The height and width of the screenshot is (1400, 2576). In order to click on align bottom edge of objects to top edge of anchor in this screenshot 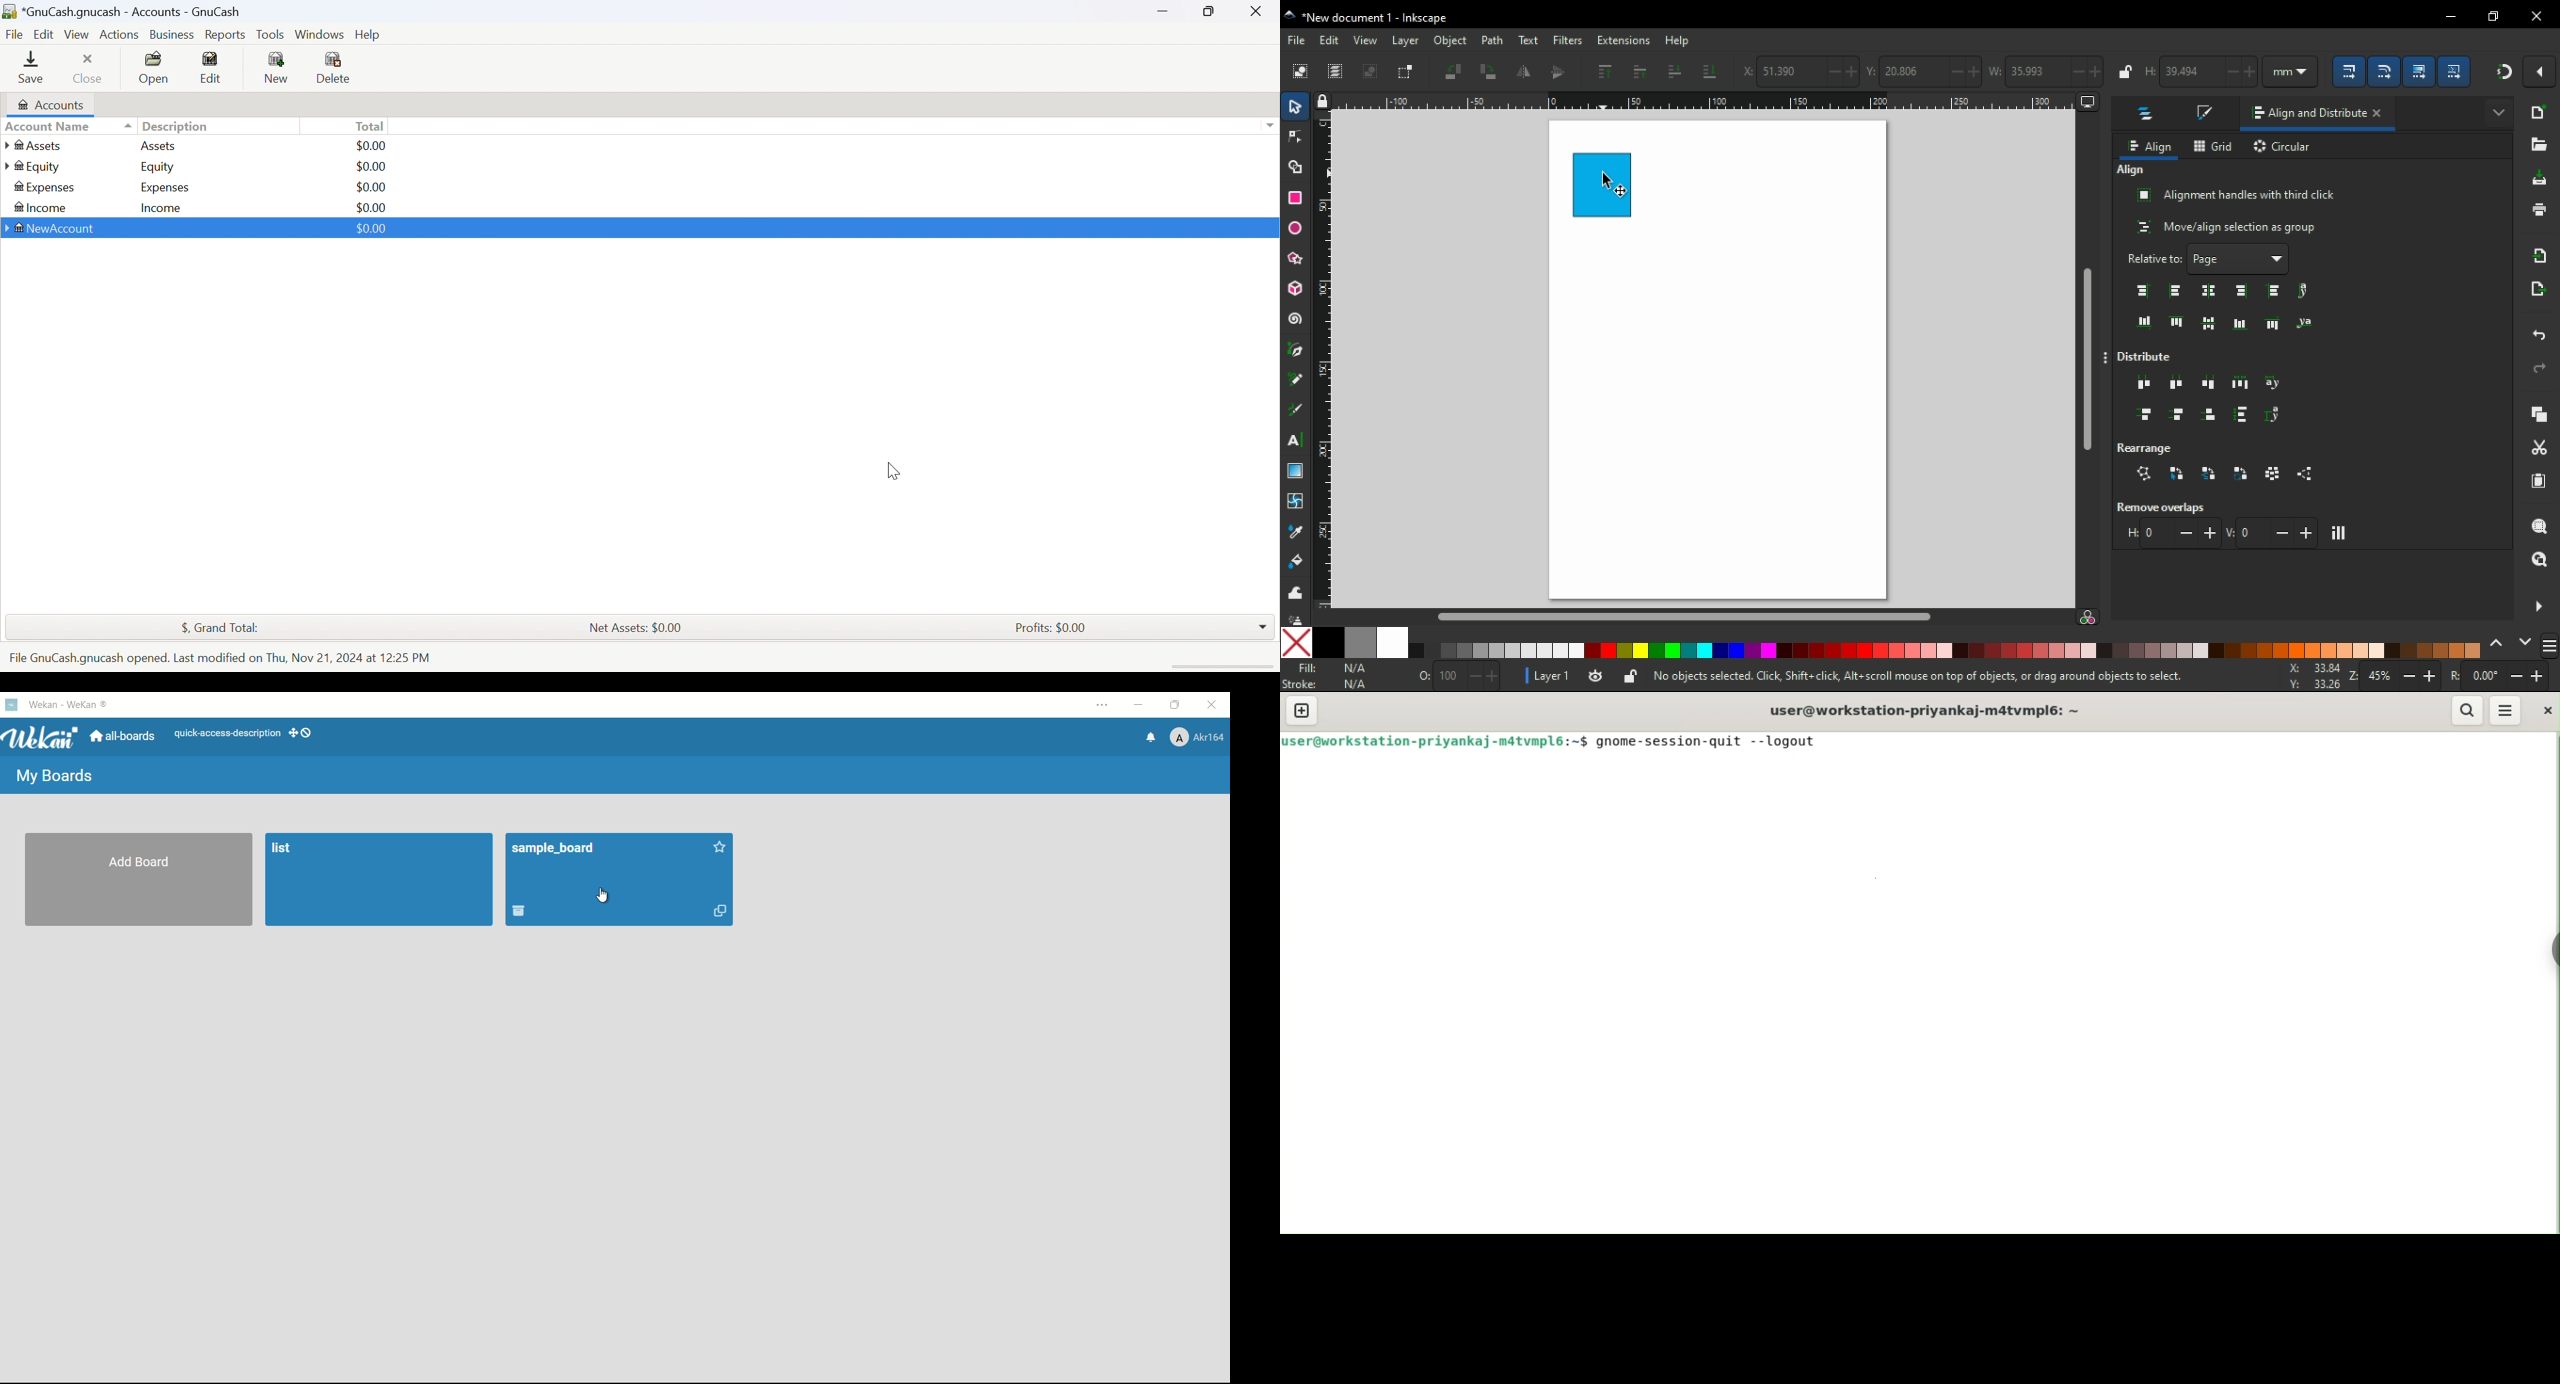, I will do `click(2145, 322)`.